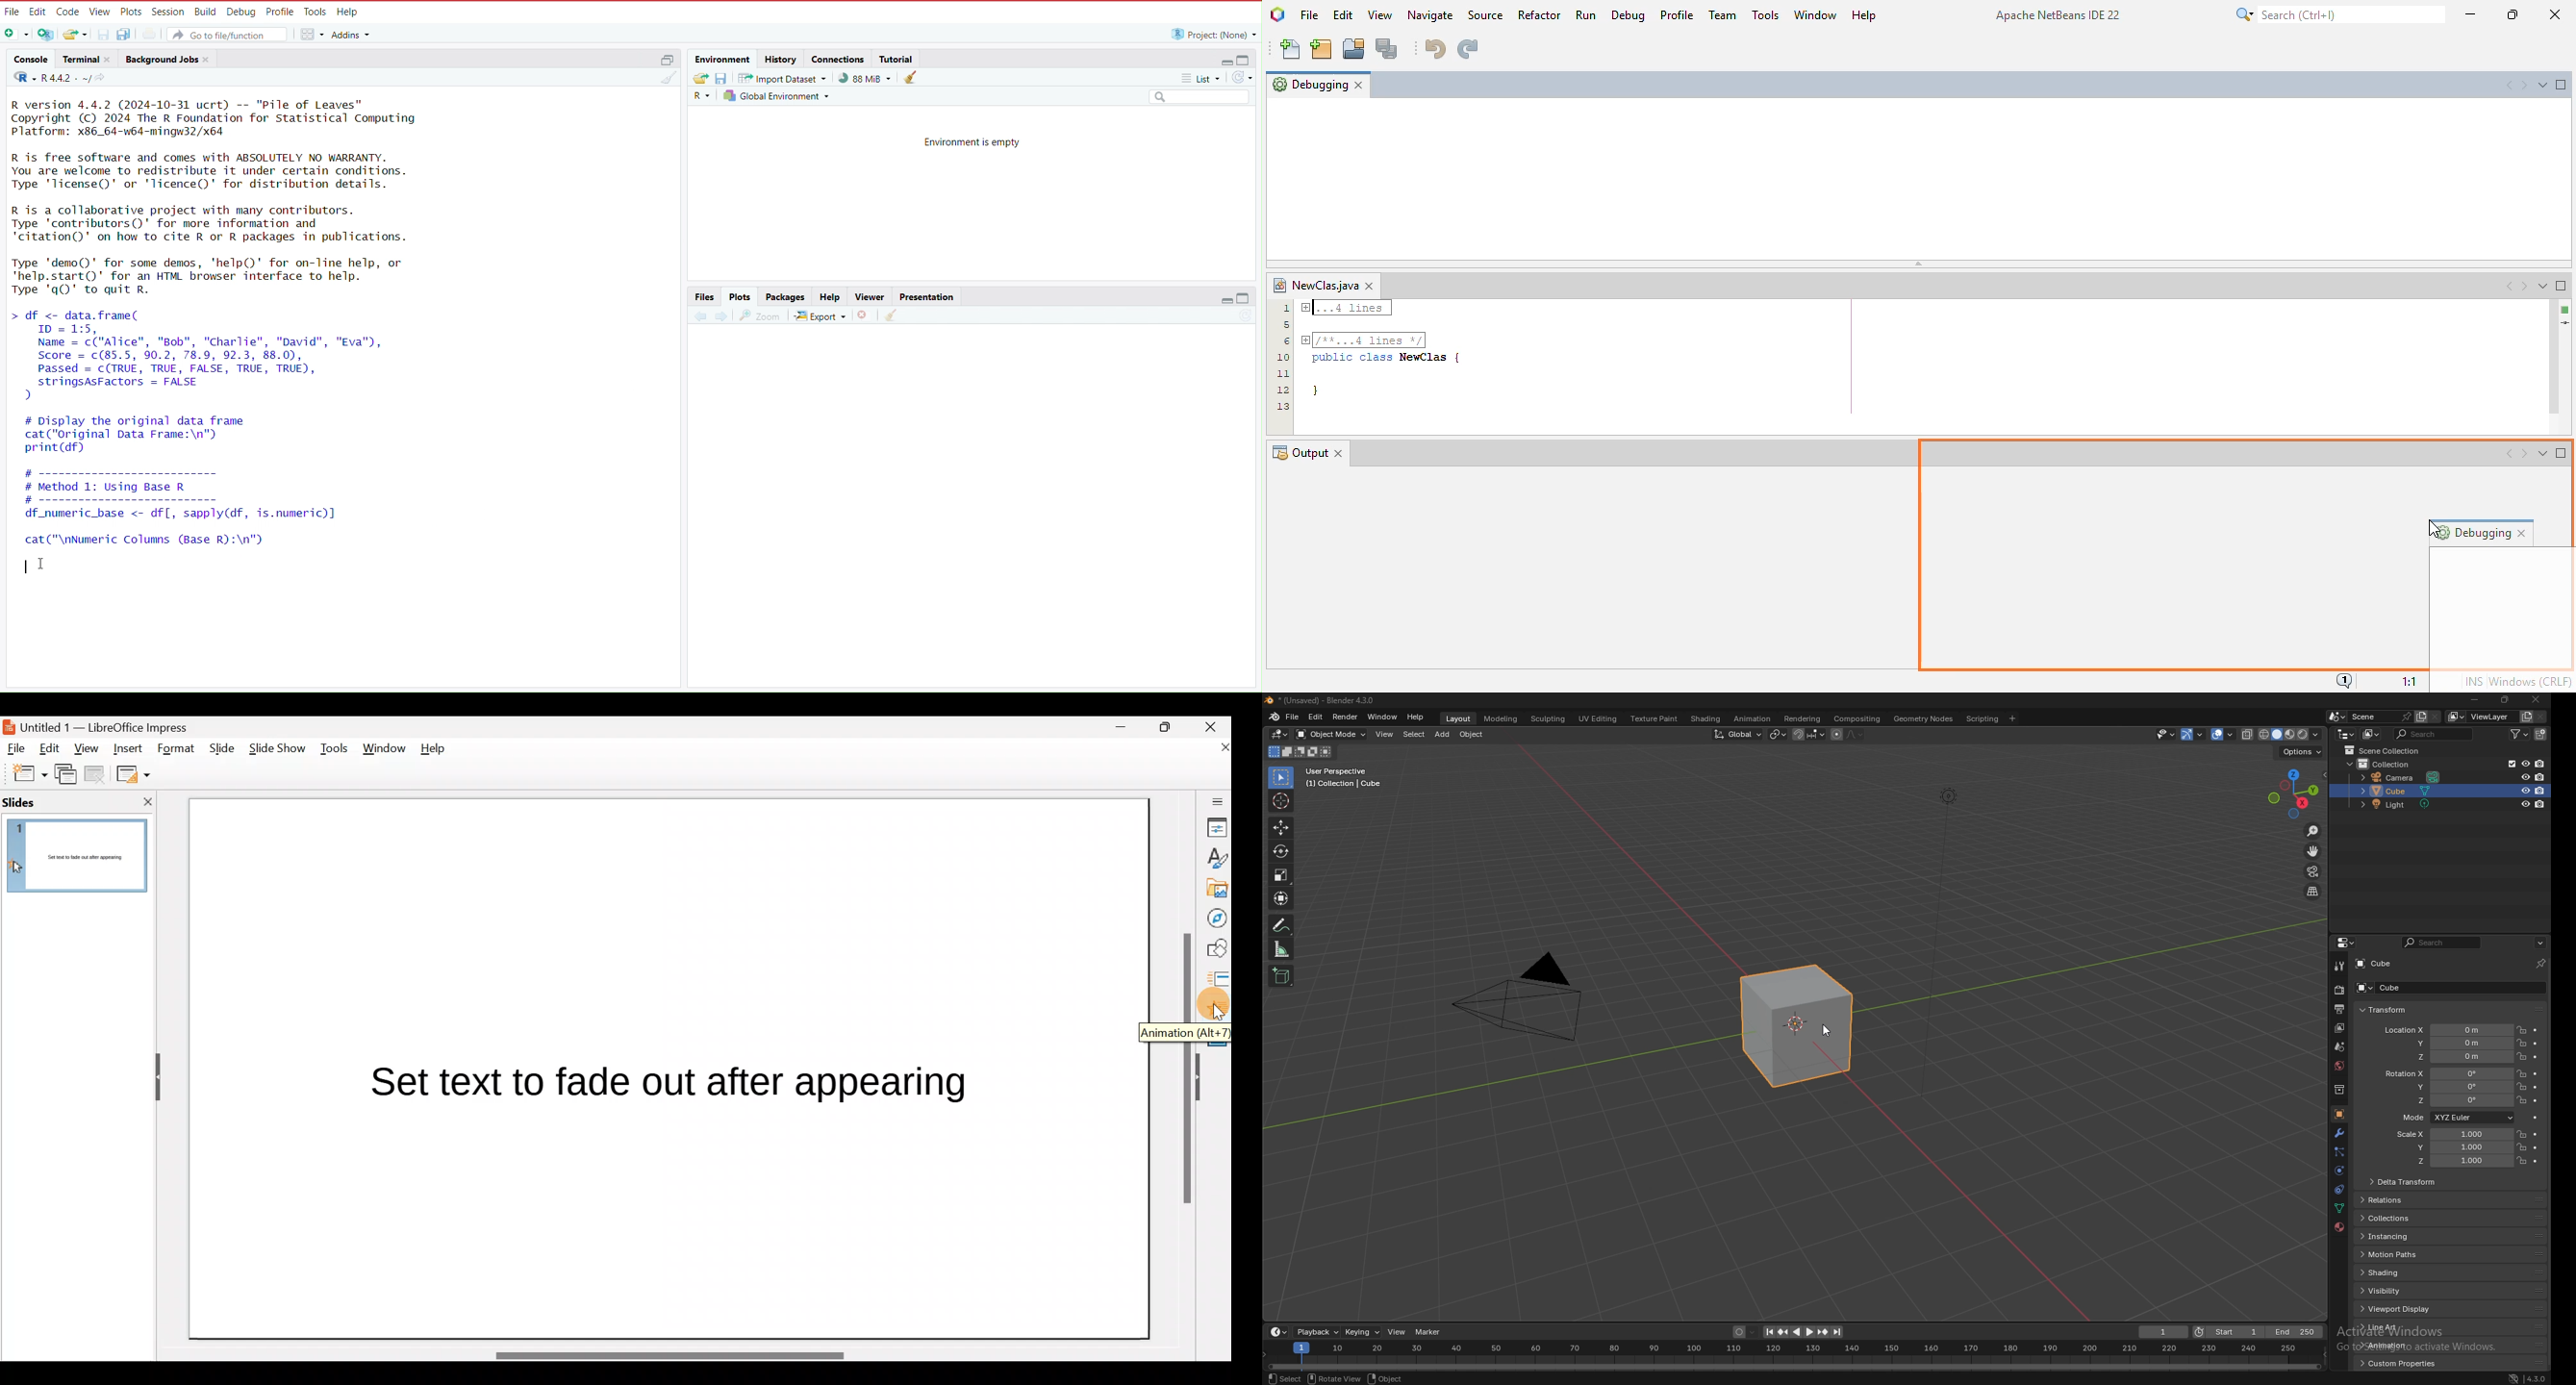 The width and height of the screenshot is (2576, 1400). Describe the element at coordinates (316, 11) in the screenshot. I see `Tools` at that location.